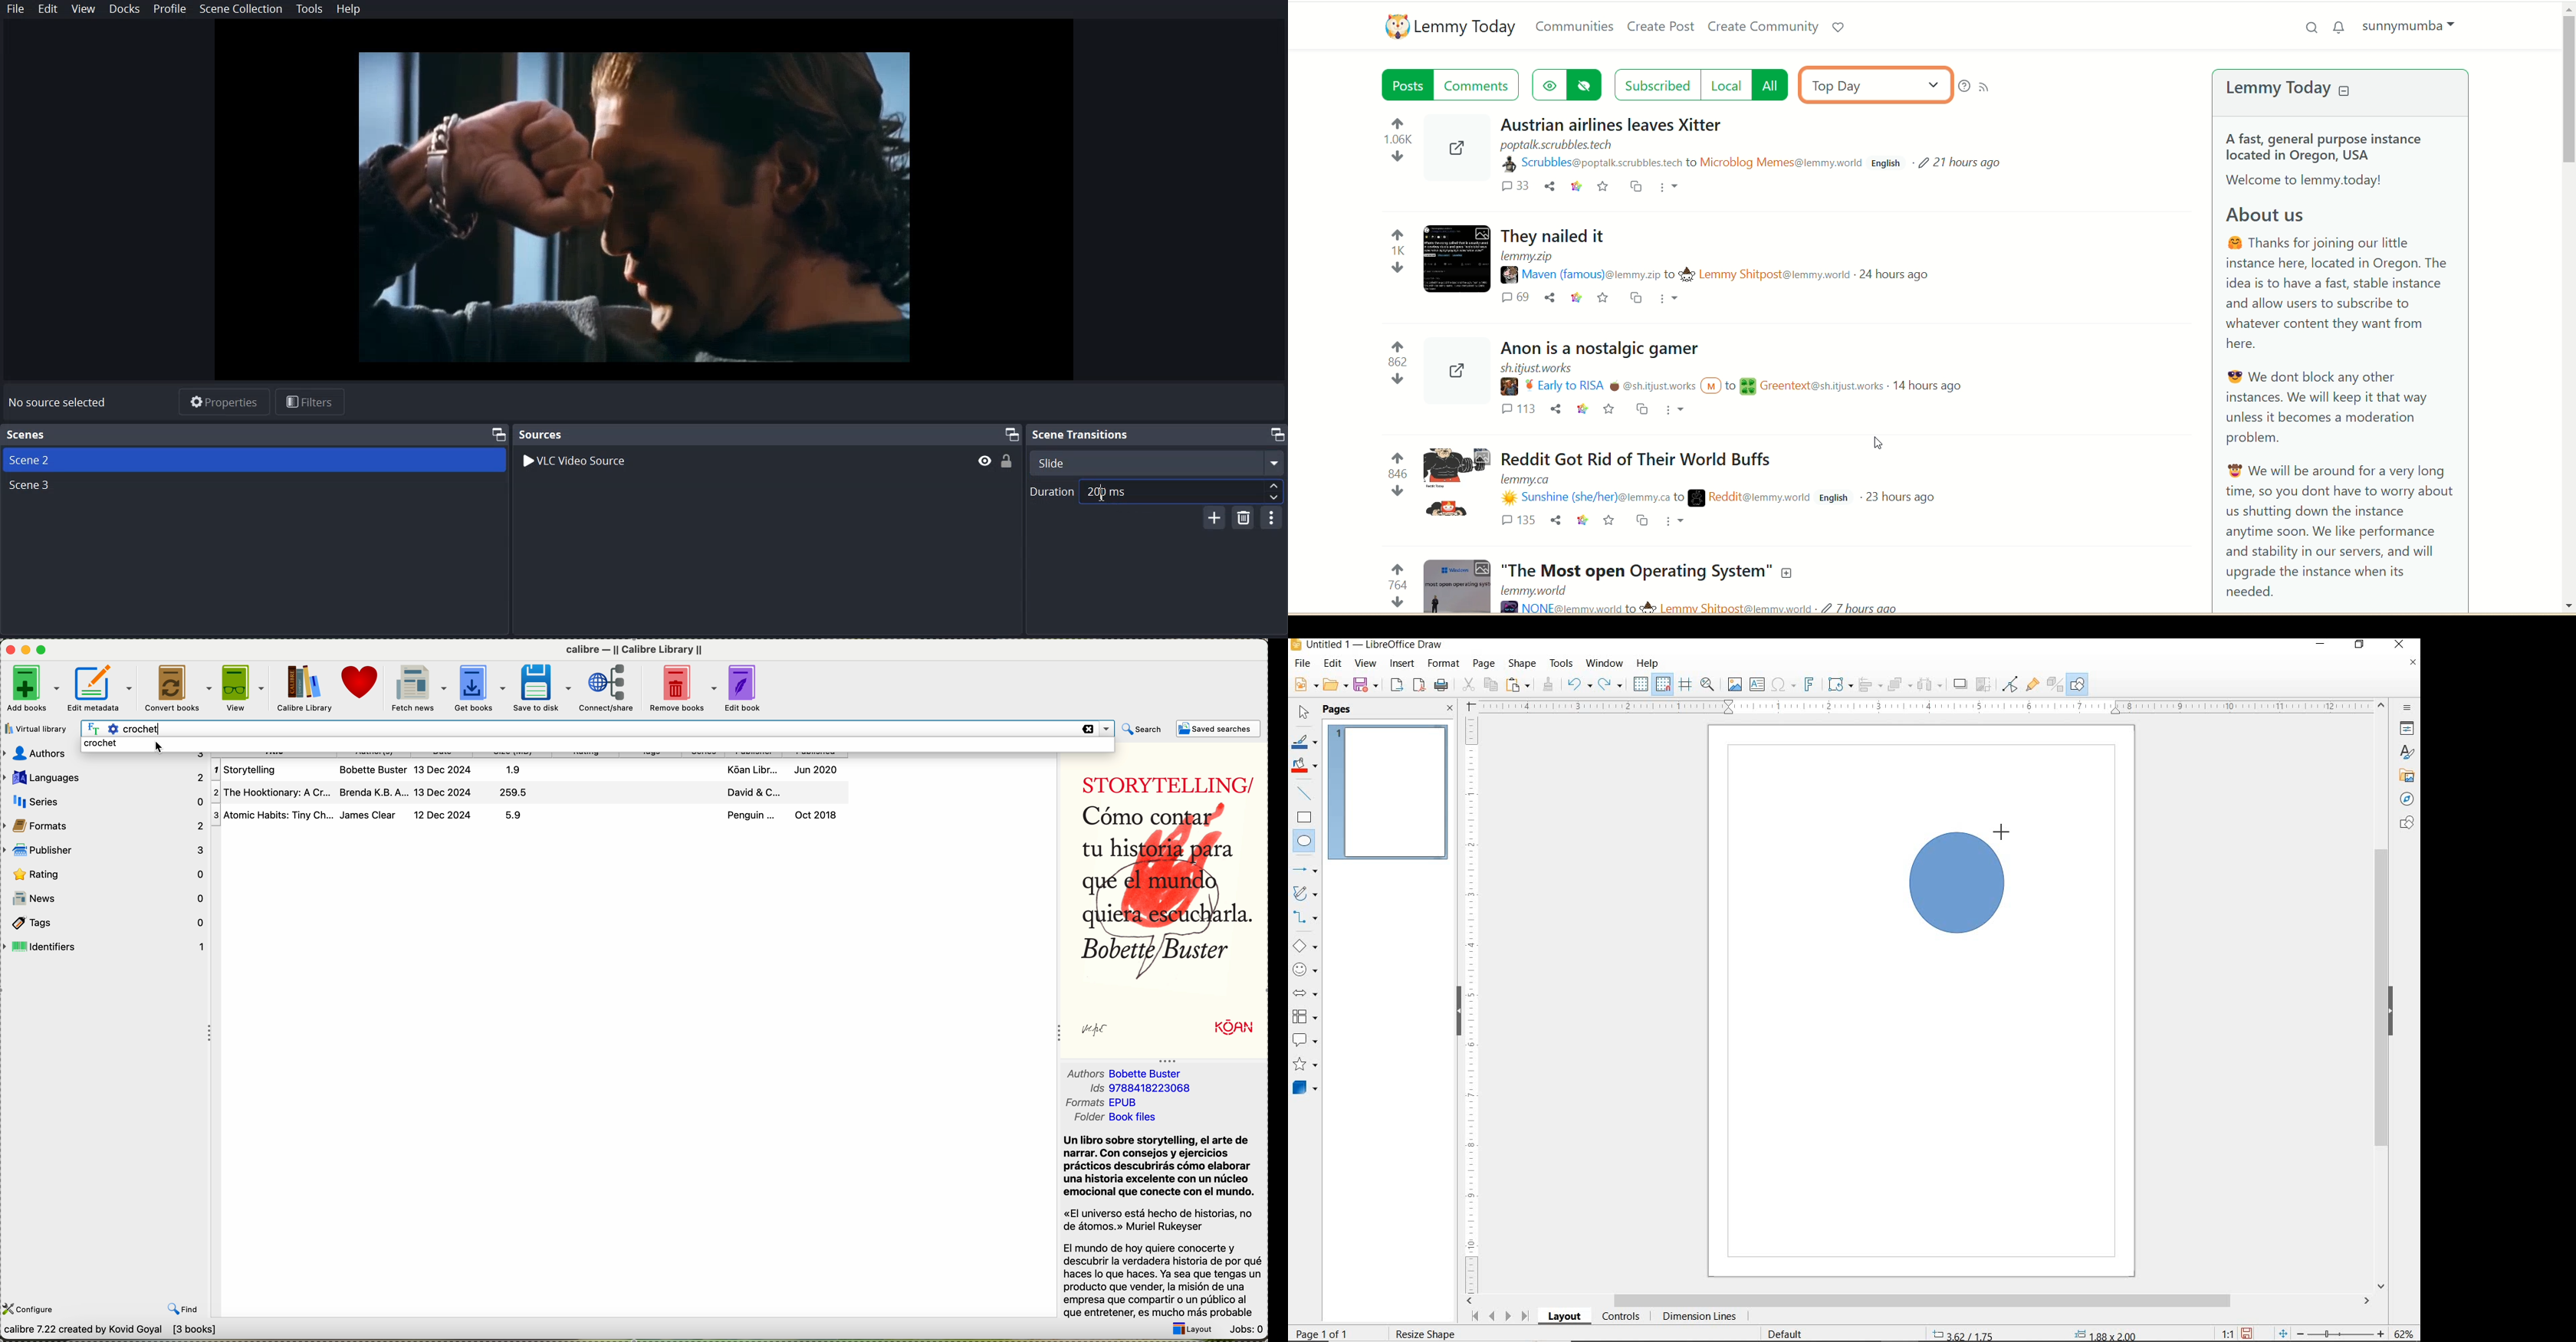 This screenshot has height=1344, width=2576. Describe the element at coordinates (1160, 1166) in the screenshot. I see `Un libro sobre storytelling, el arte ade
narrar. Con consejos y ejercicios
practicos descubriras como elaborar
una historia excelente con un ntcleo
emocional que conecte con el mundo.` at that location.